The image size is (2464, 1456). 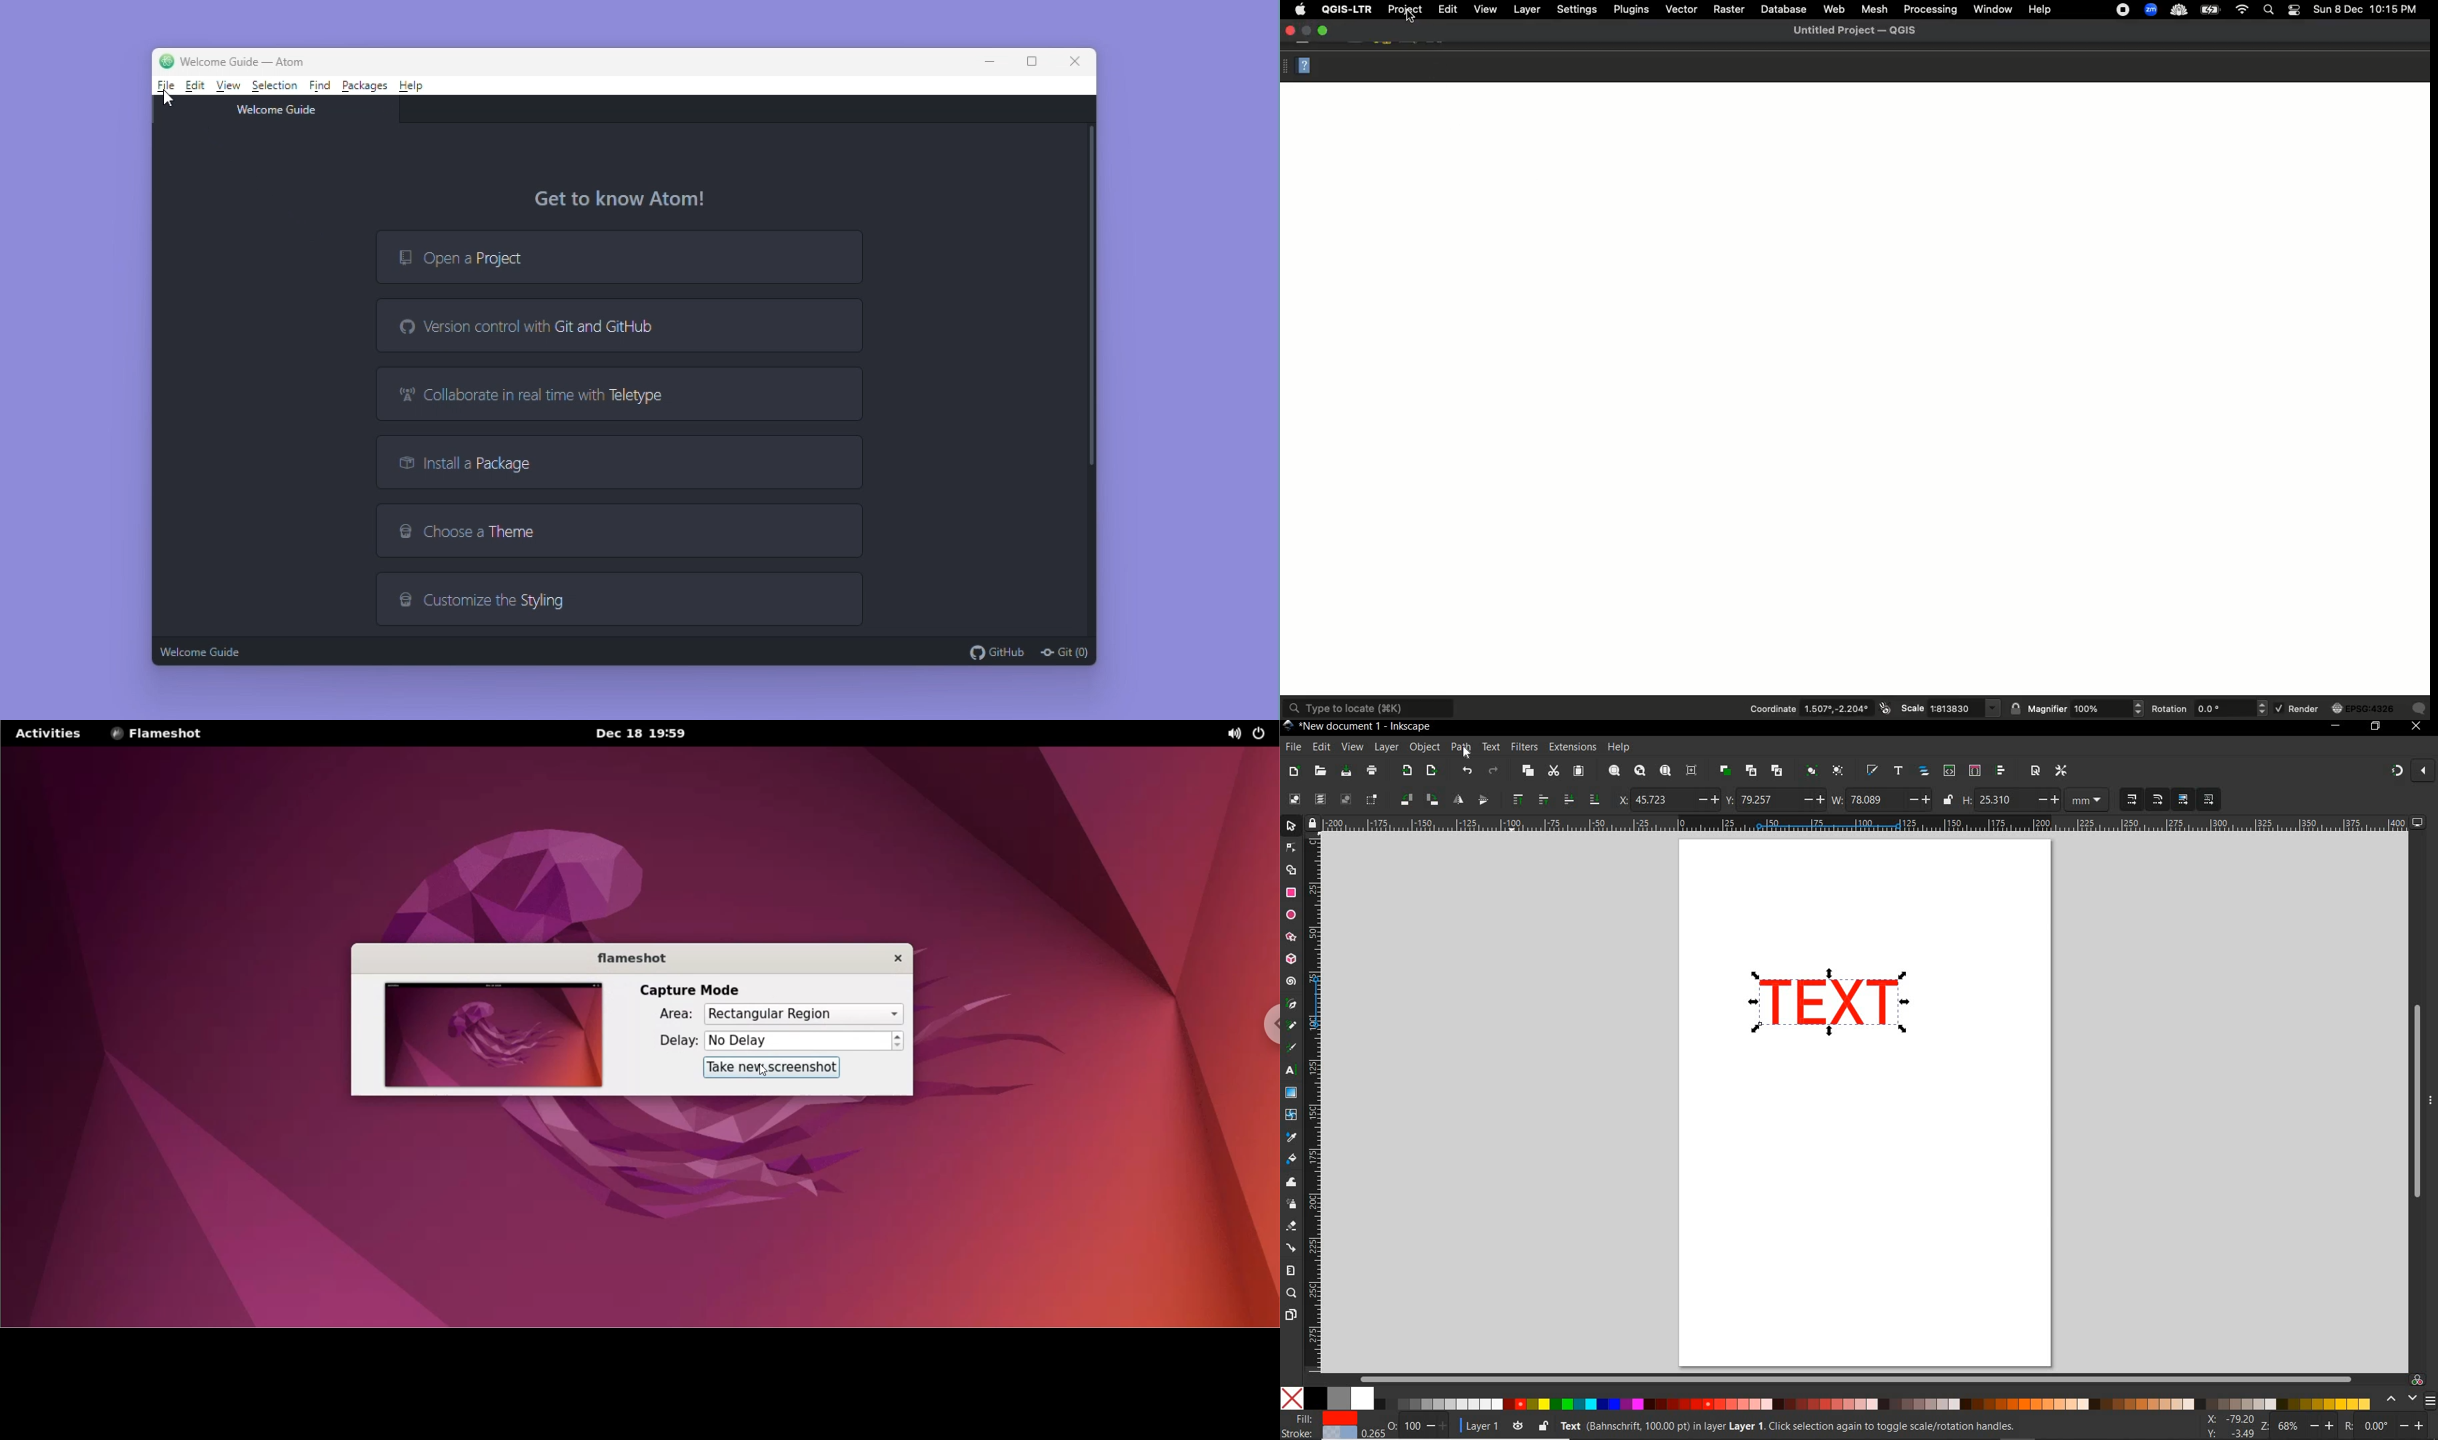 I want to click on PASTE, so click(x=1579, y=771).